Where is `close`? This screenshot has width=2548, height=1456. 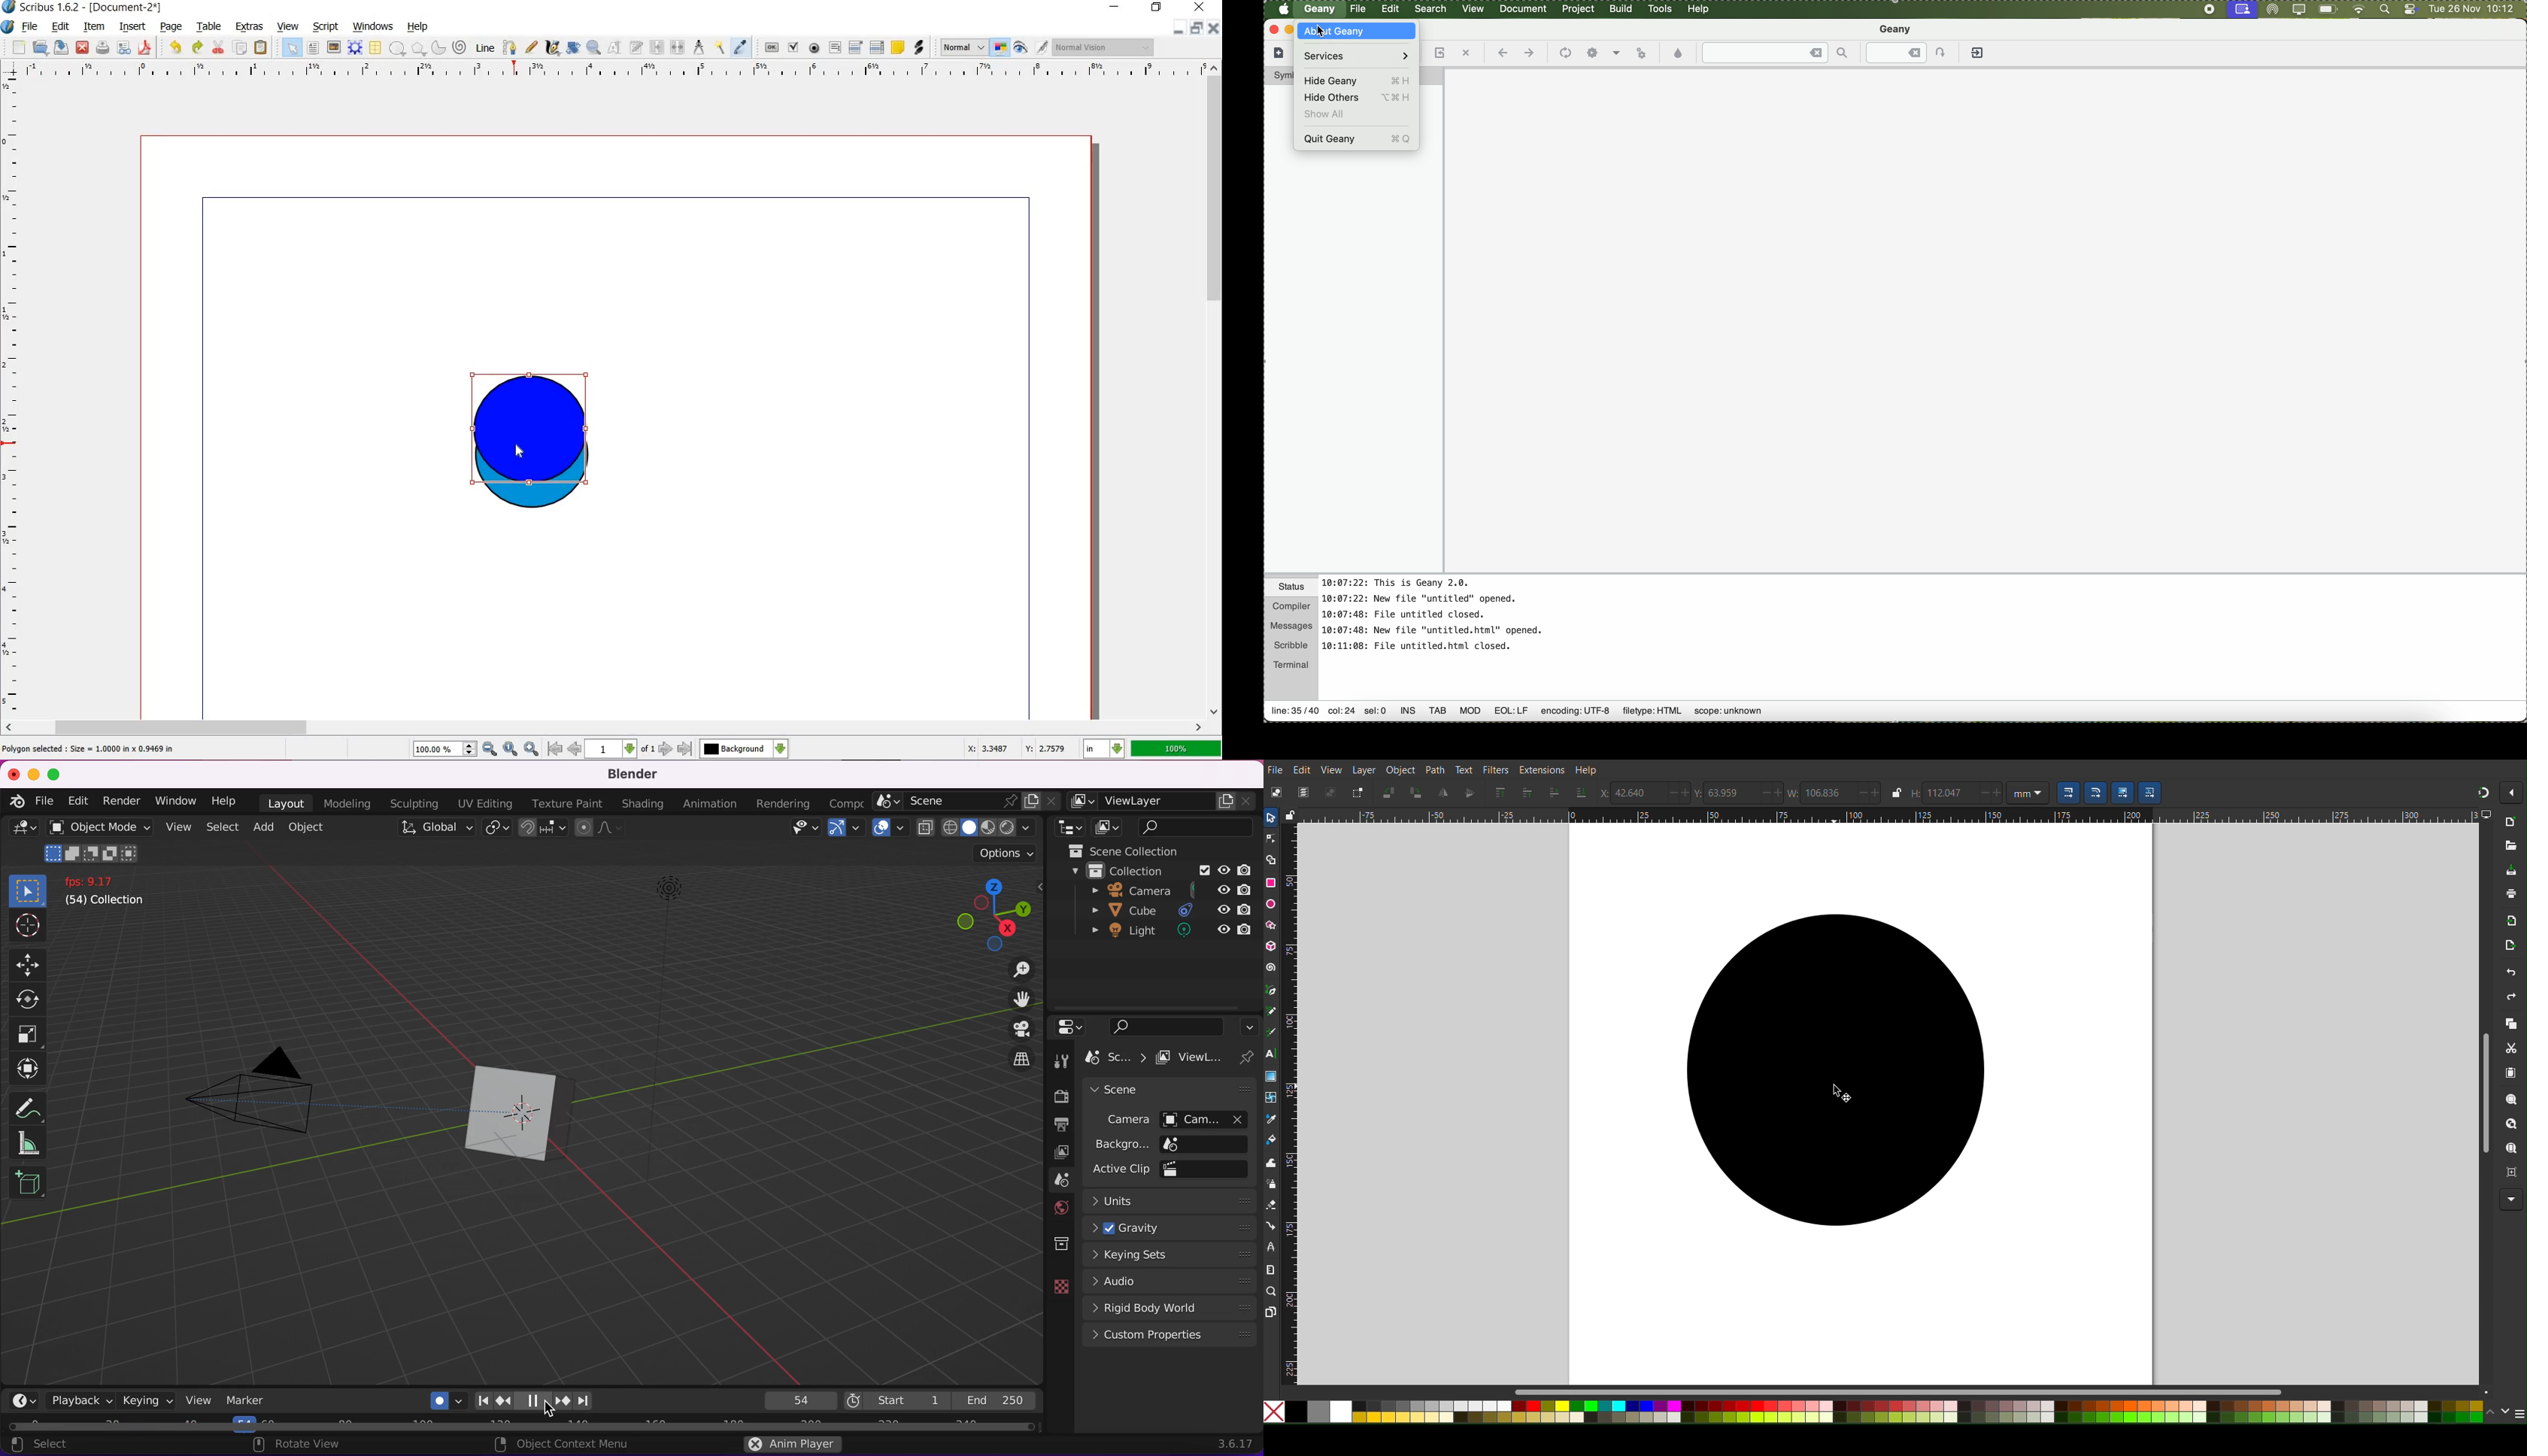
close is located at coordinates (13, 774).